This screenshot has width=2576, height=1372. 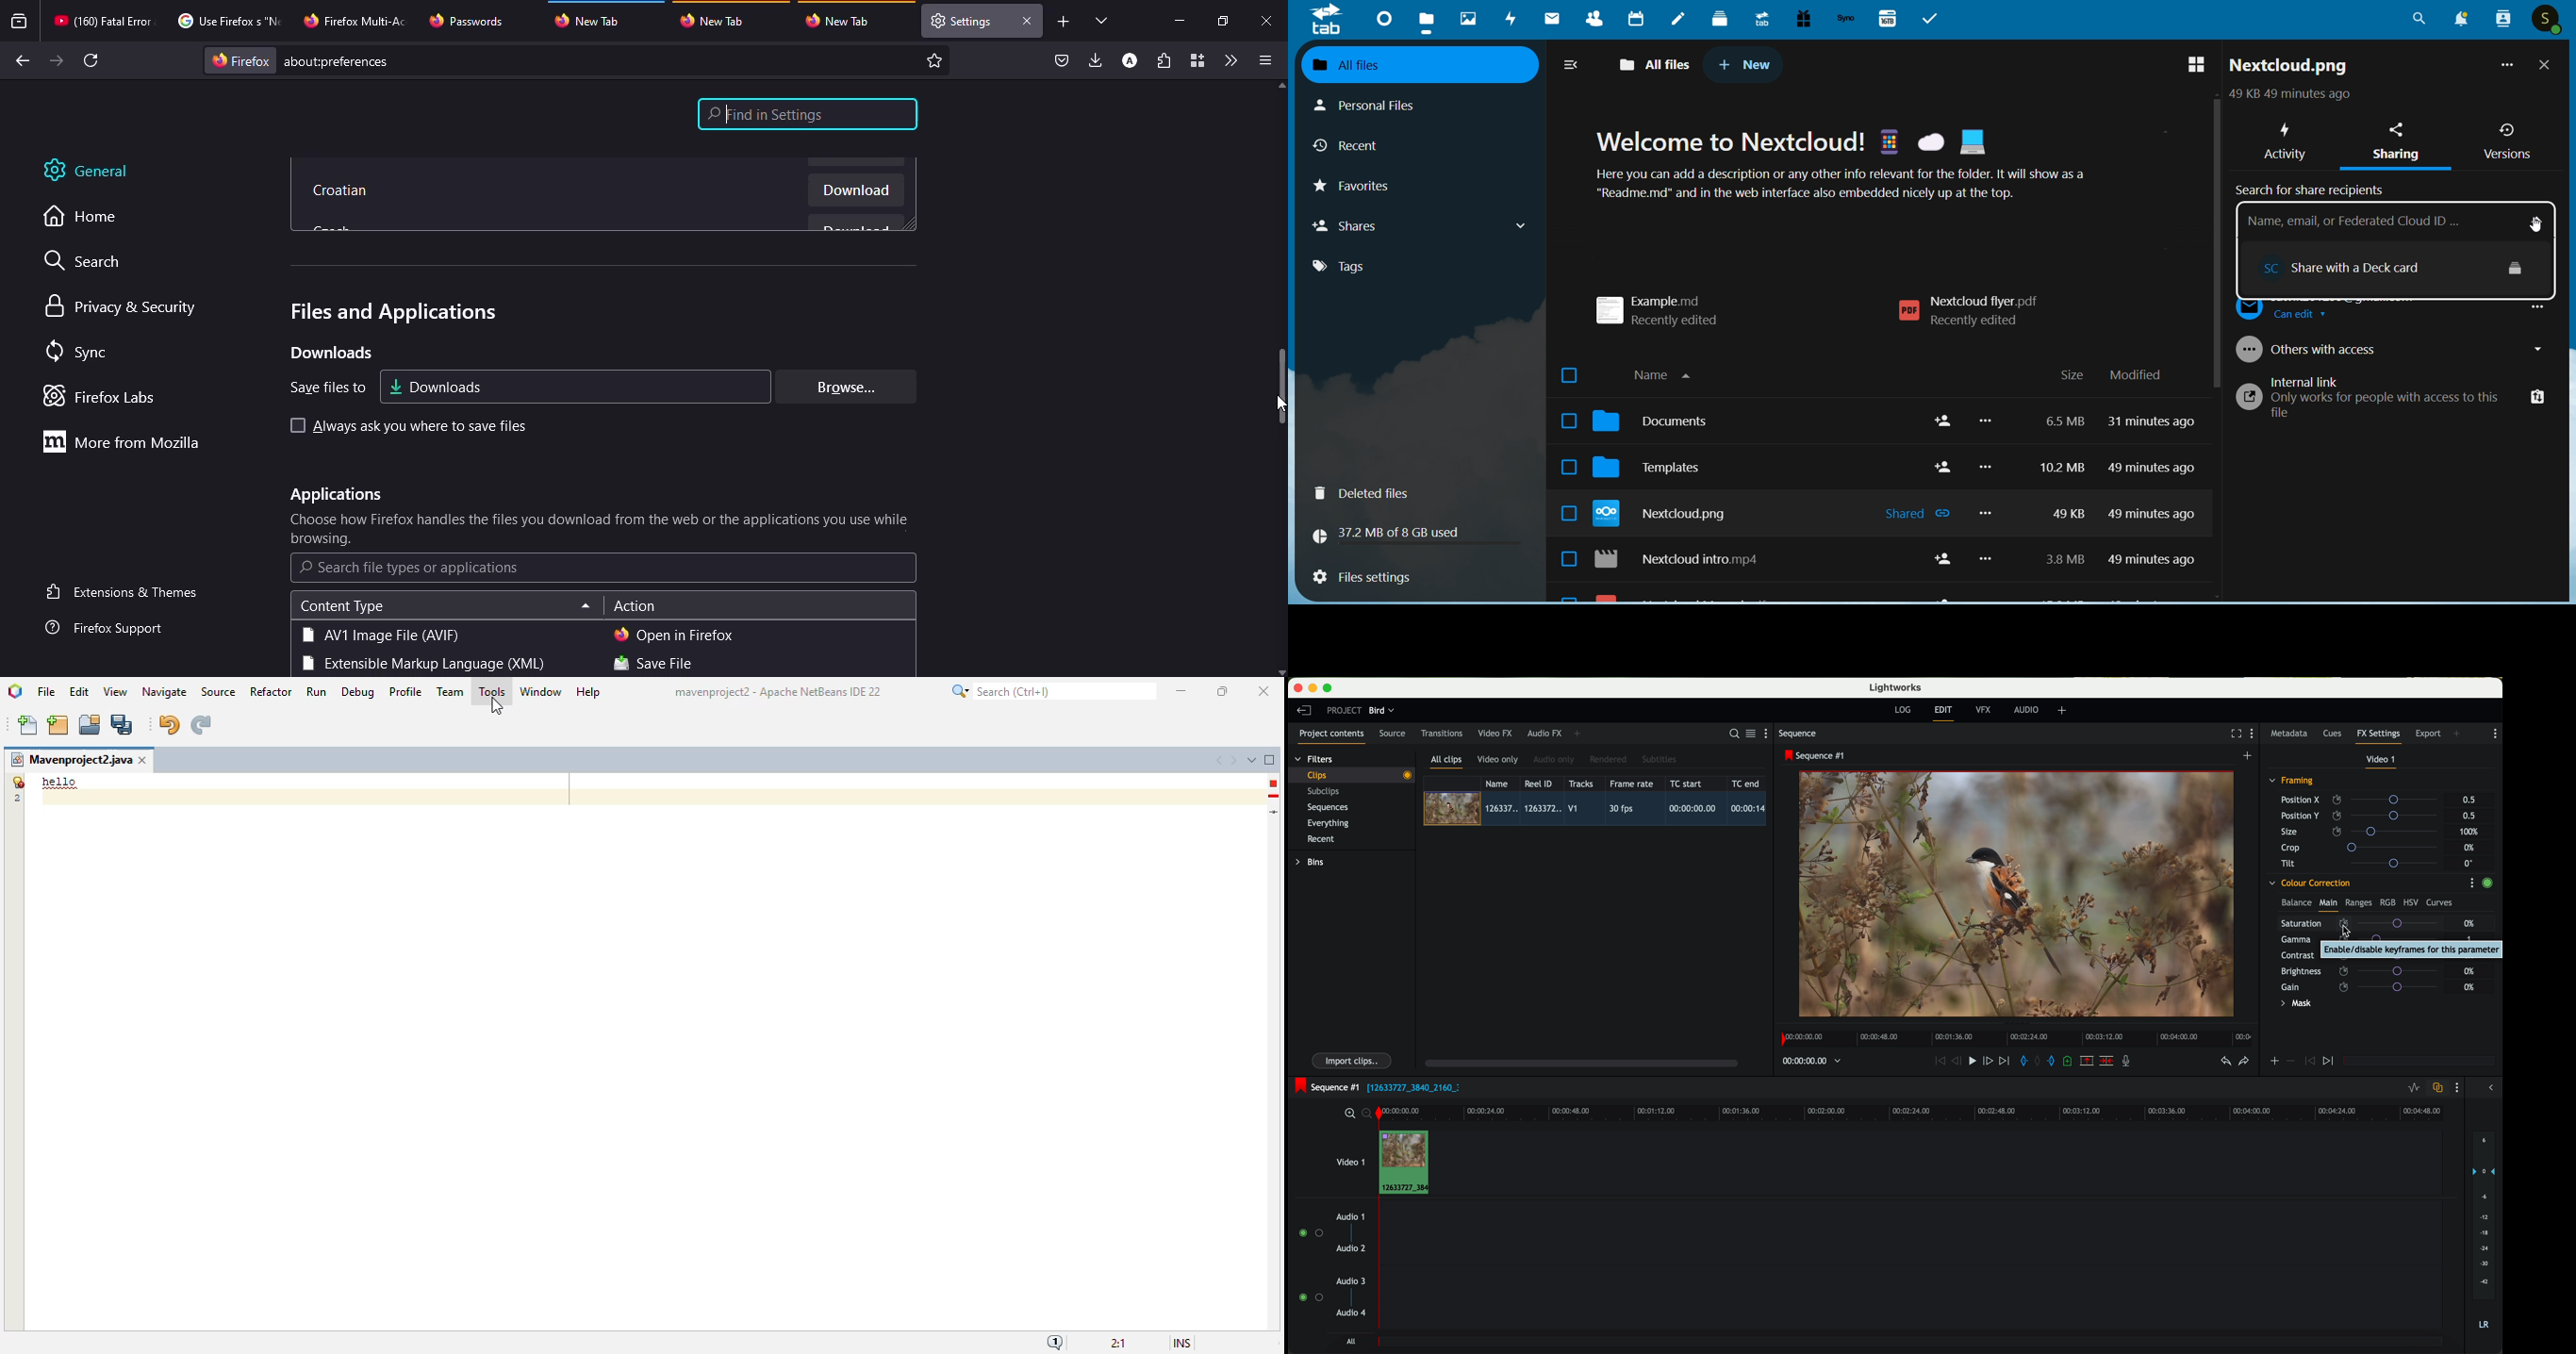 I want to click on video 1, so click(x=2382, y=761).